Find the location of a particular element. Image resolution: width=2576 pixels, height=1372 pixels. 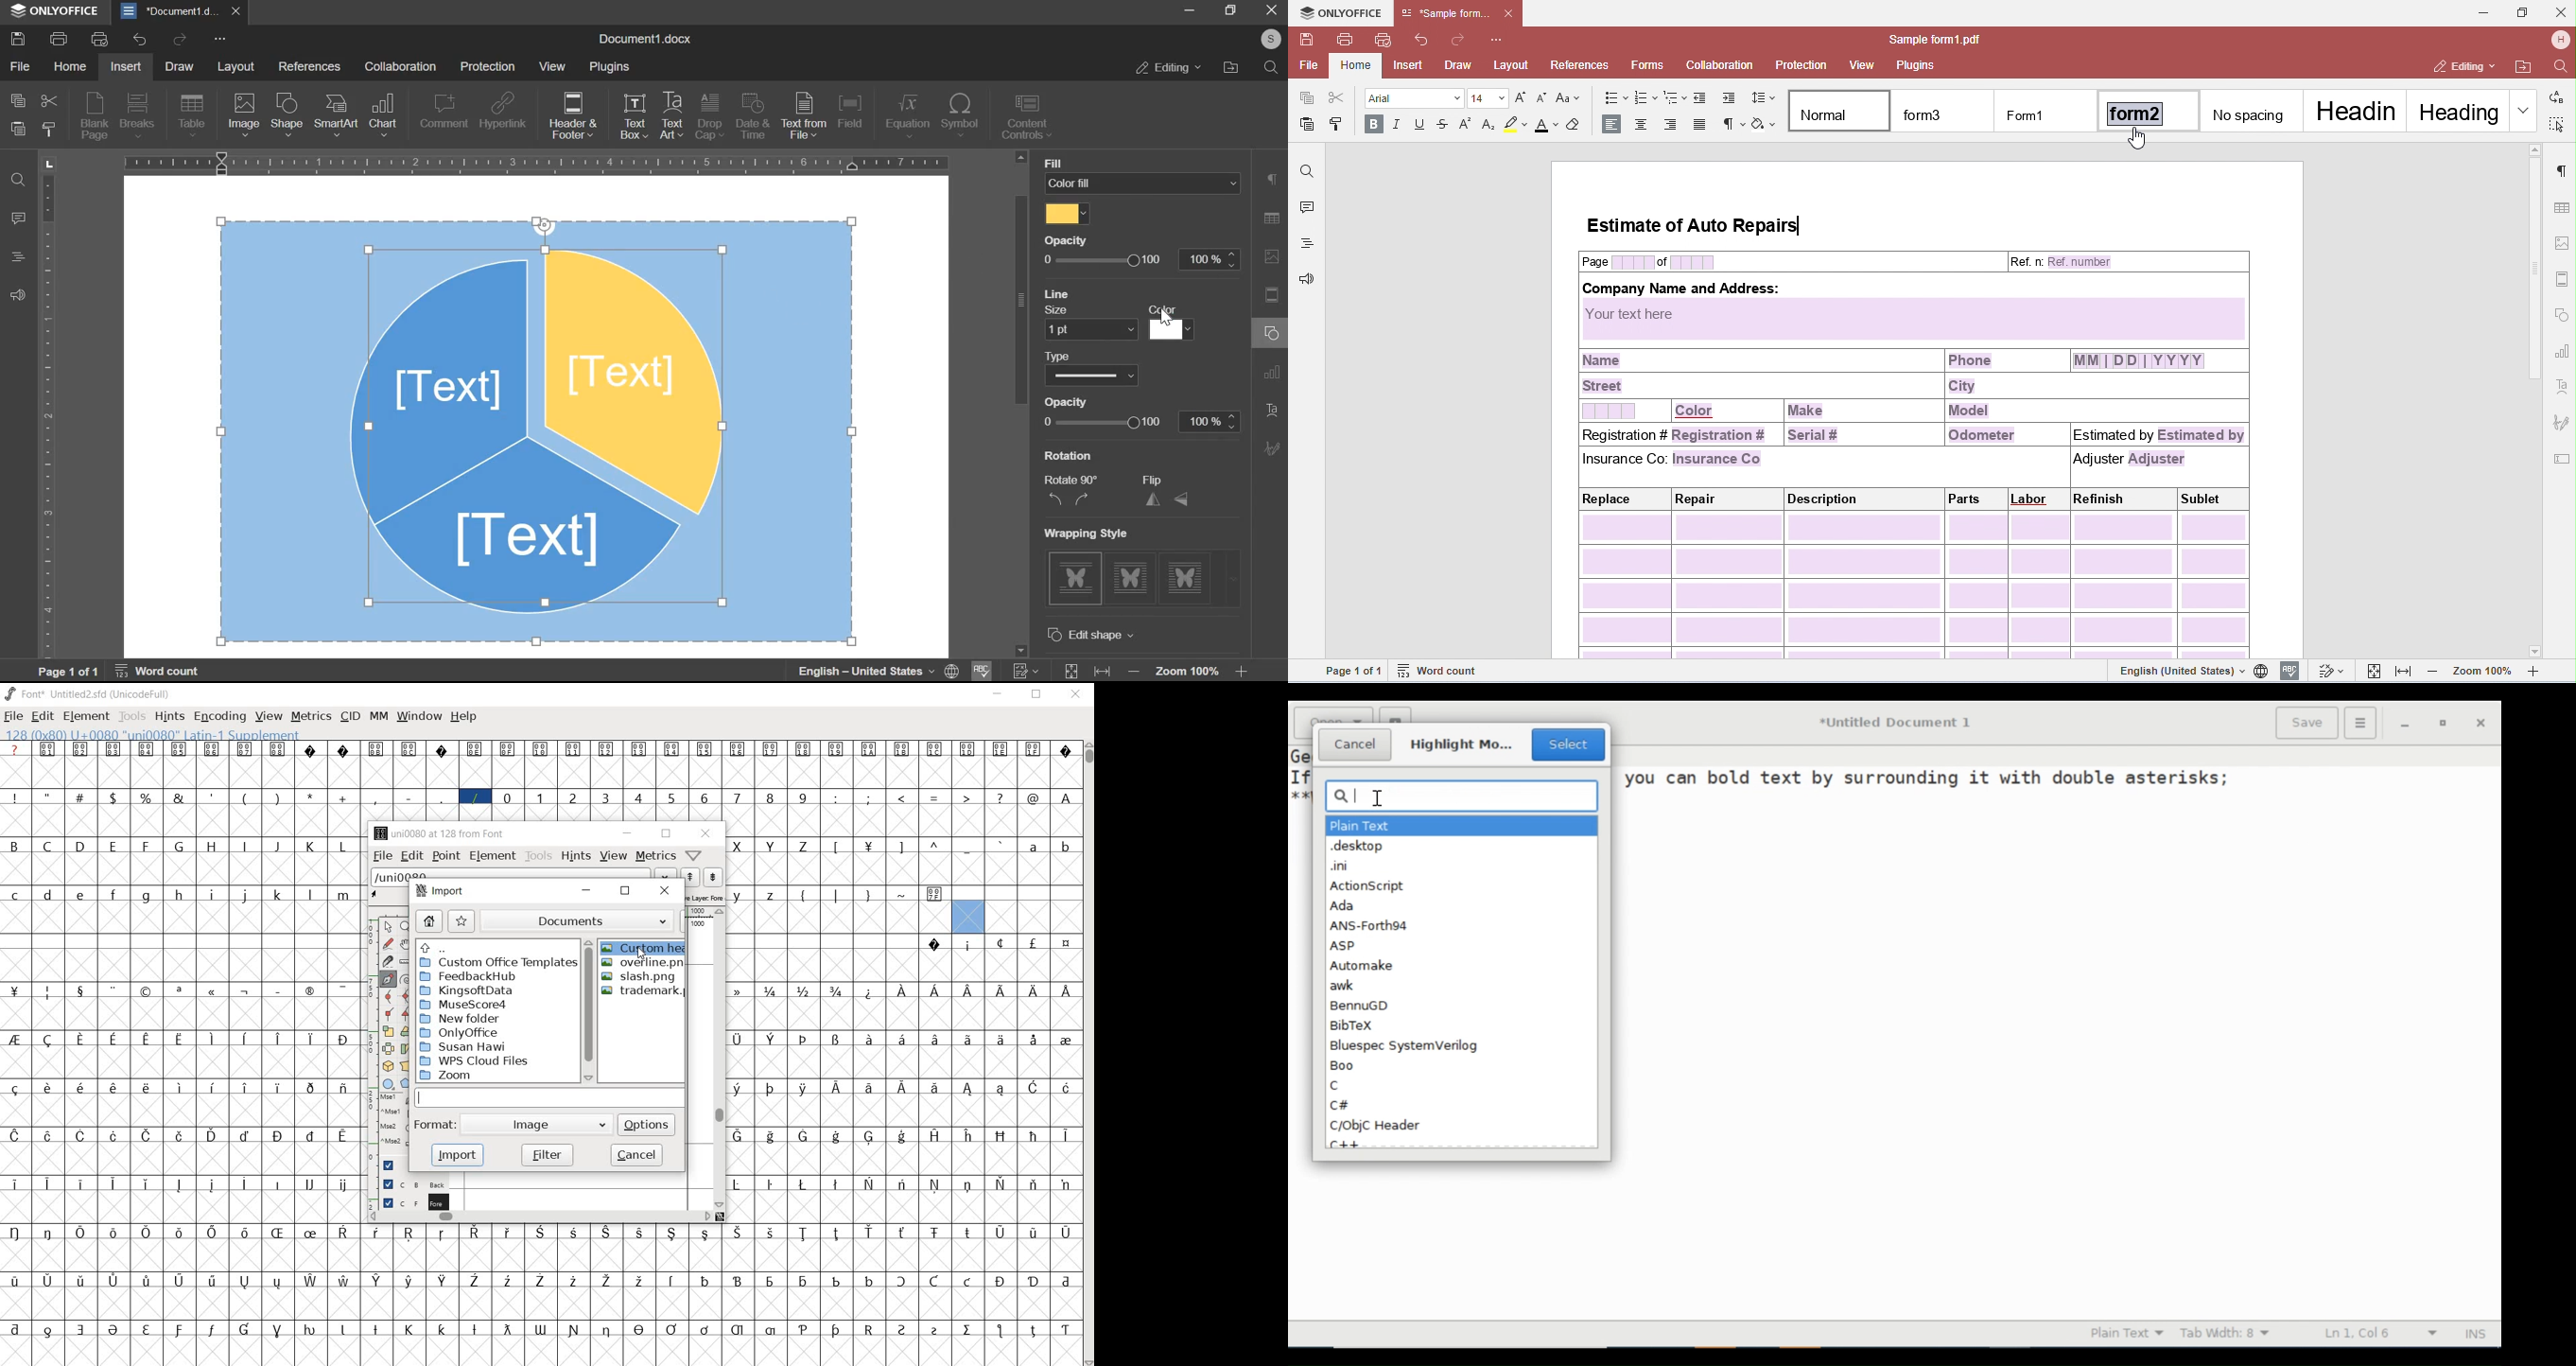

equation is located at coordinates (908, 117).